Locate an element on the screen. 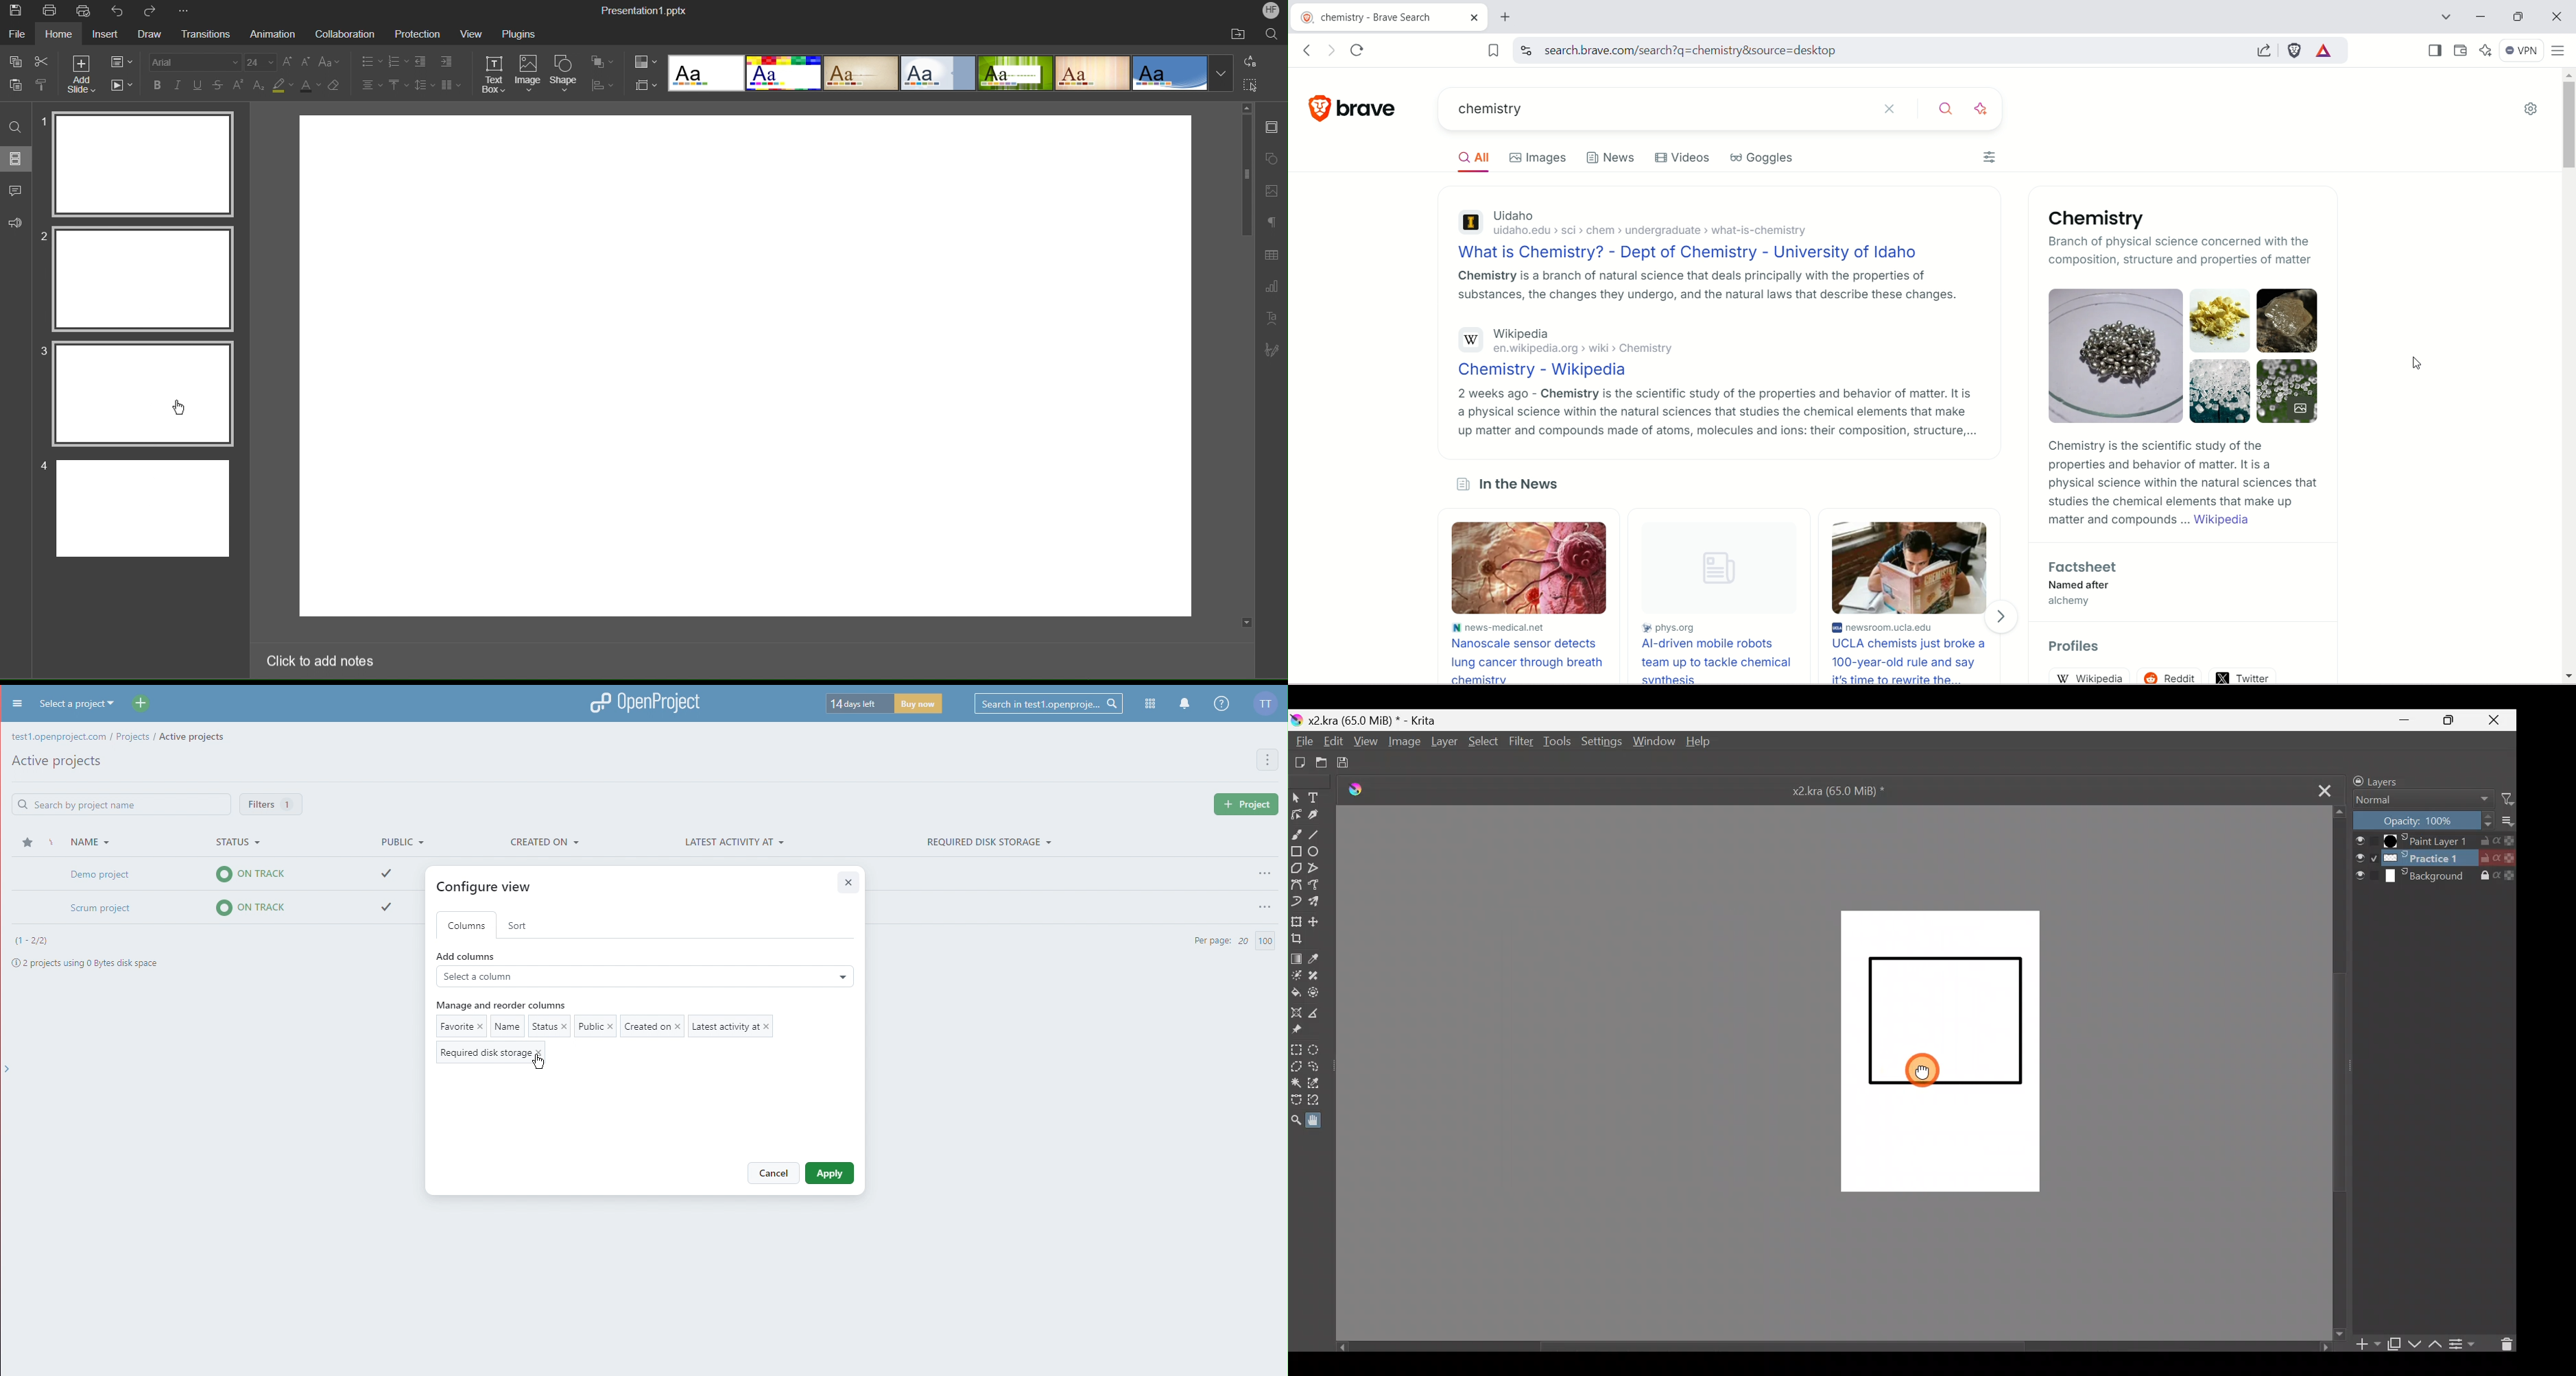 This screenshot has width=2576, height=1400. Enclose & fill tool is located at coordinates (1317, 992).